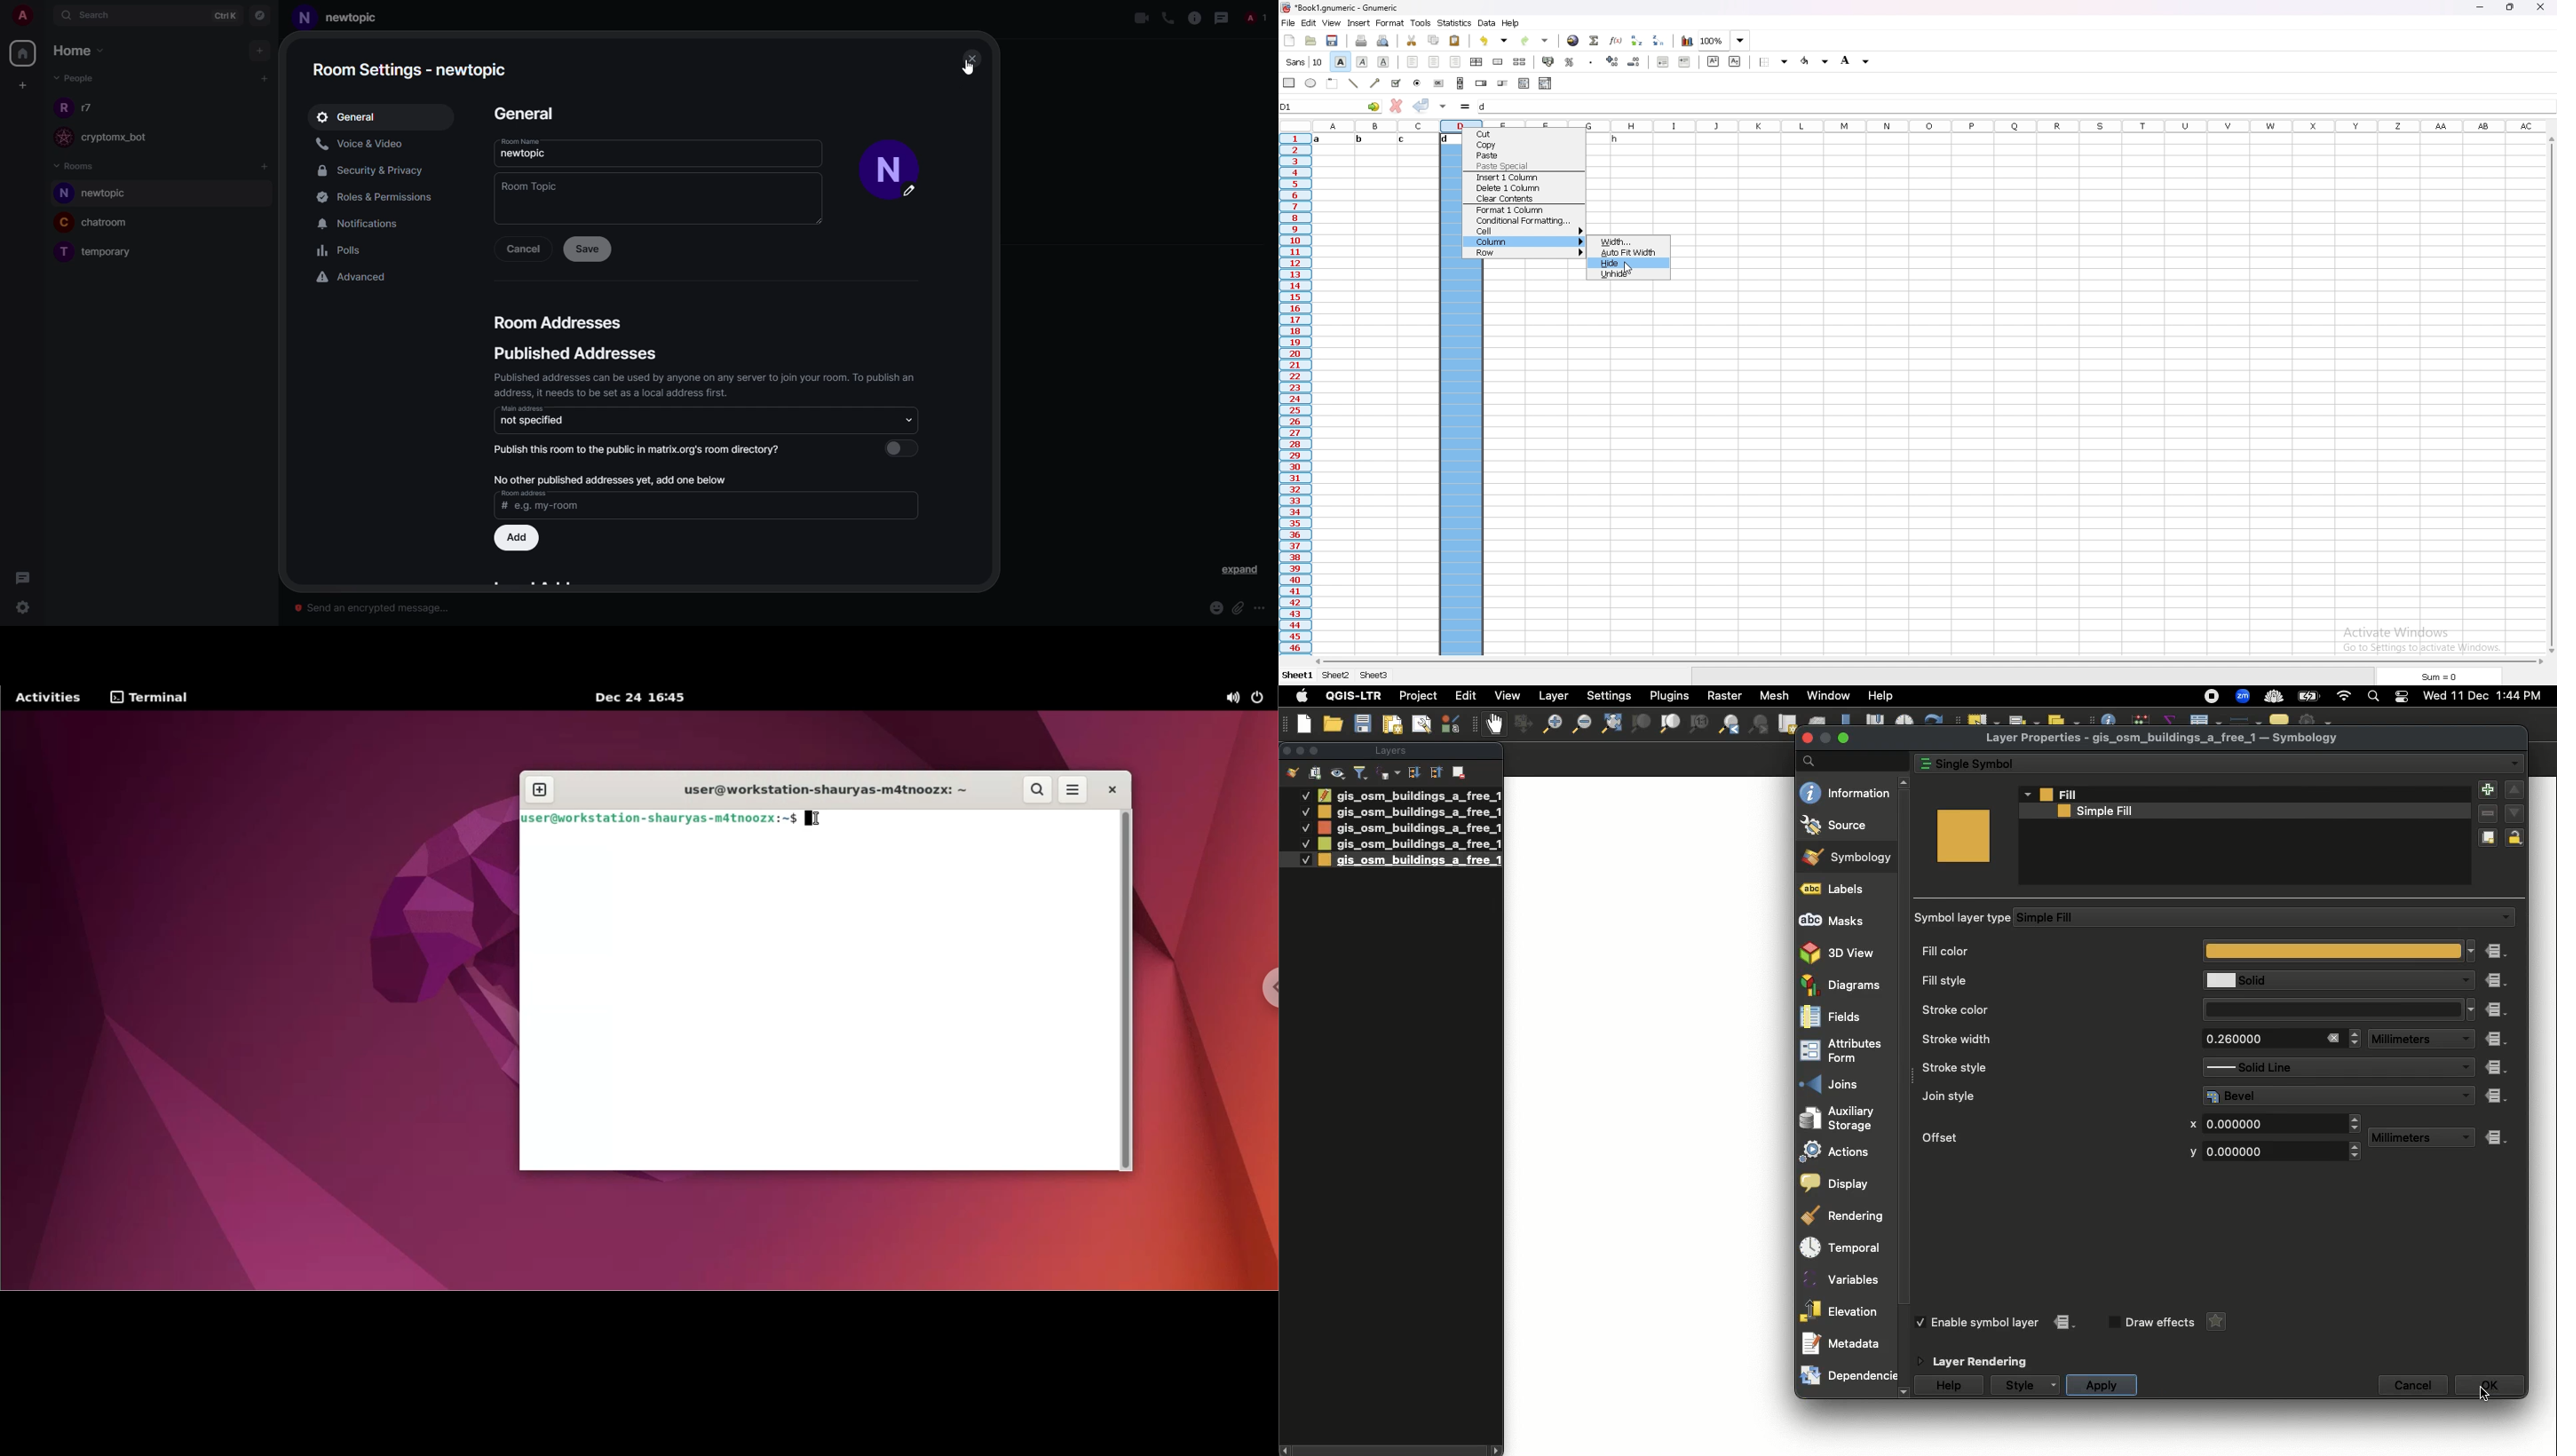 This screenshot has height=1456, width=2576. I want to click on decrease decimal, so click(1634, 62).